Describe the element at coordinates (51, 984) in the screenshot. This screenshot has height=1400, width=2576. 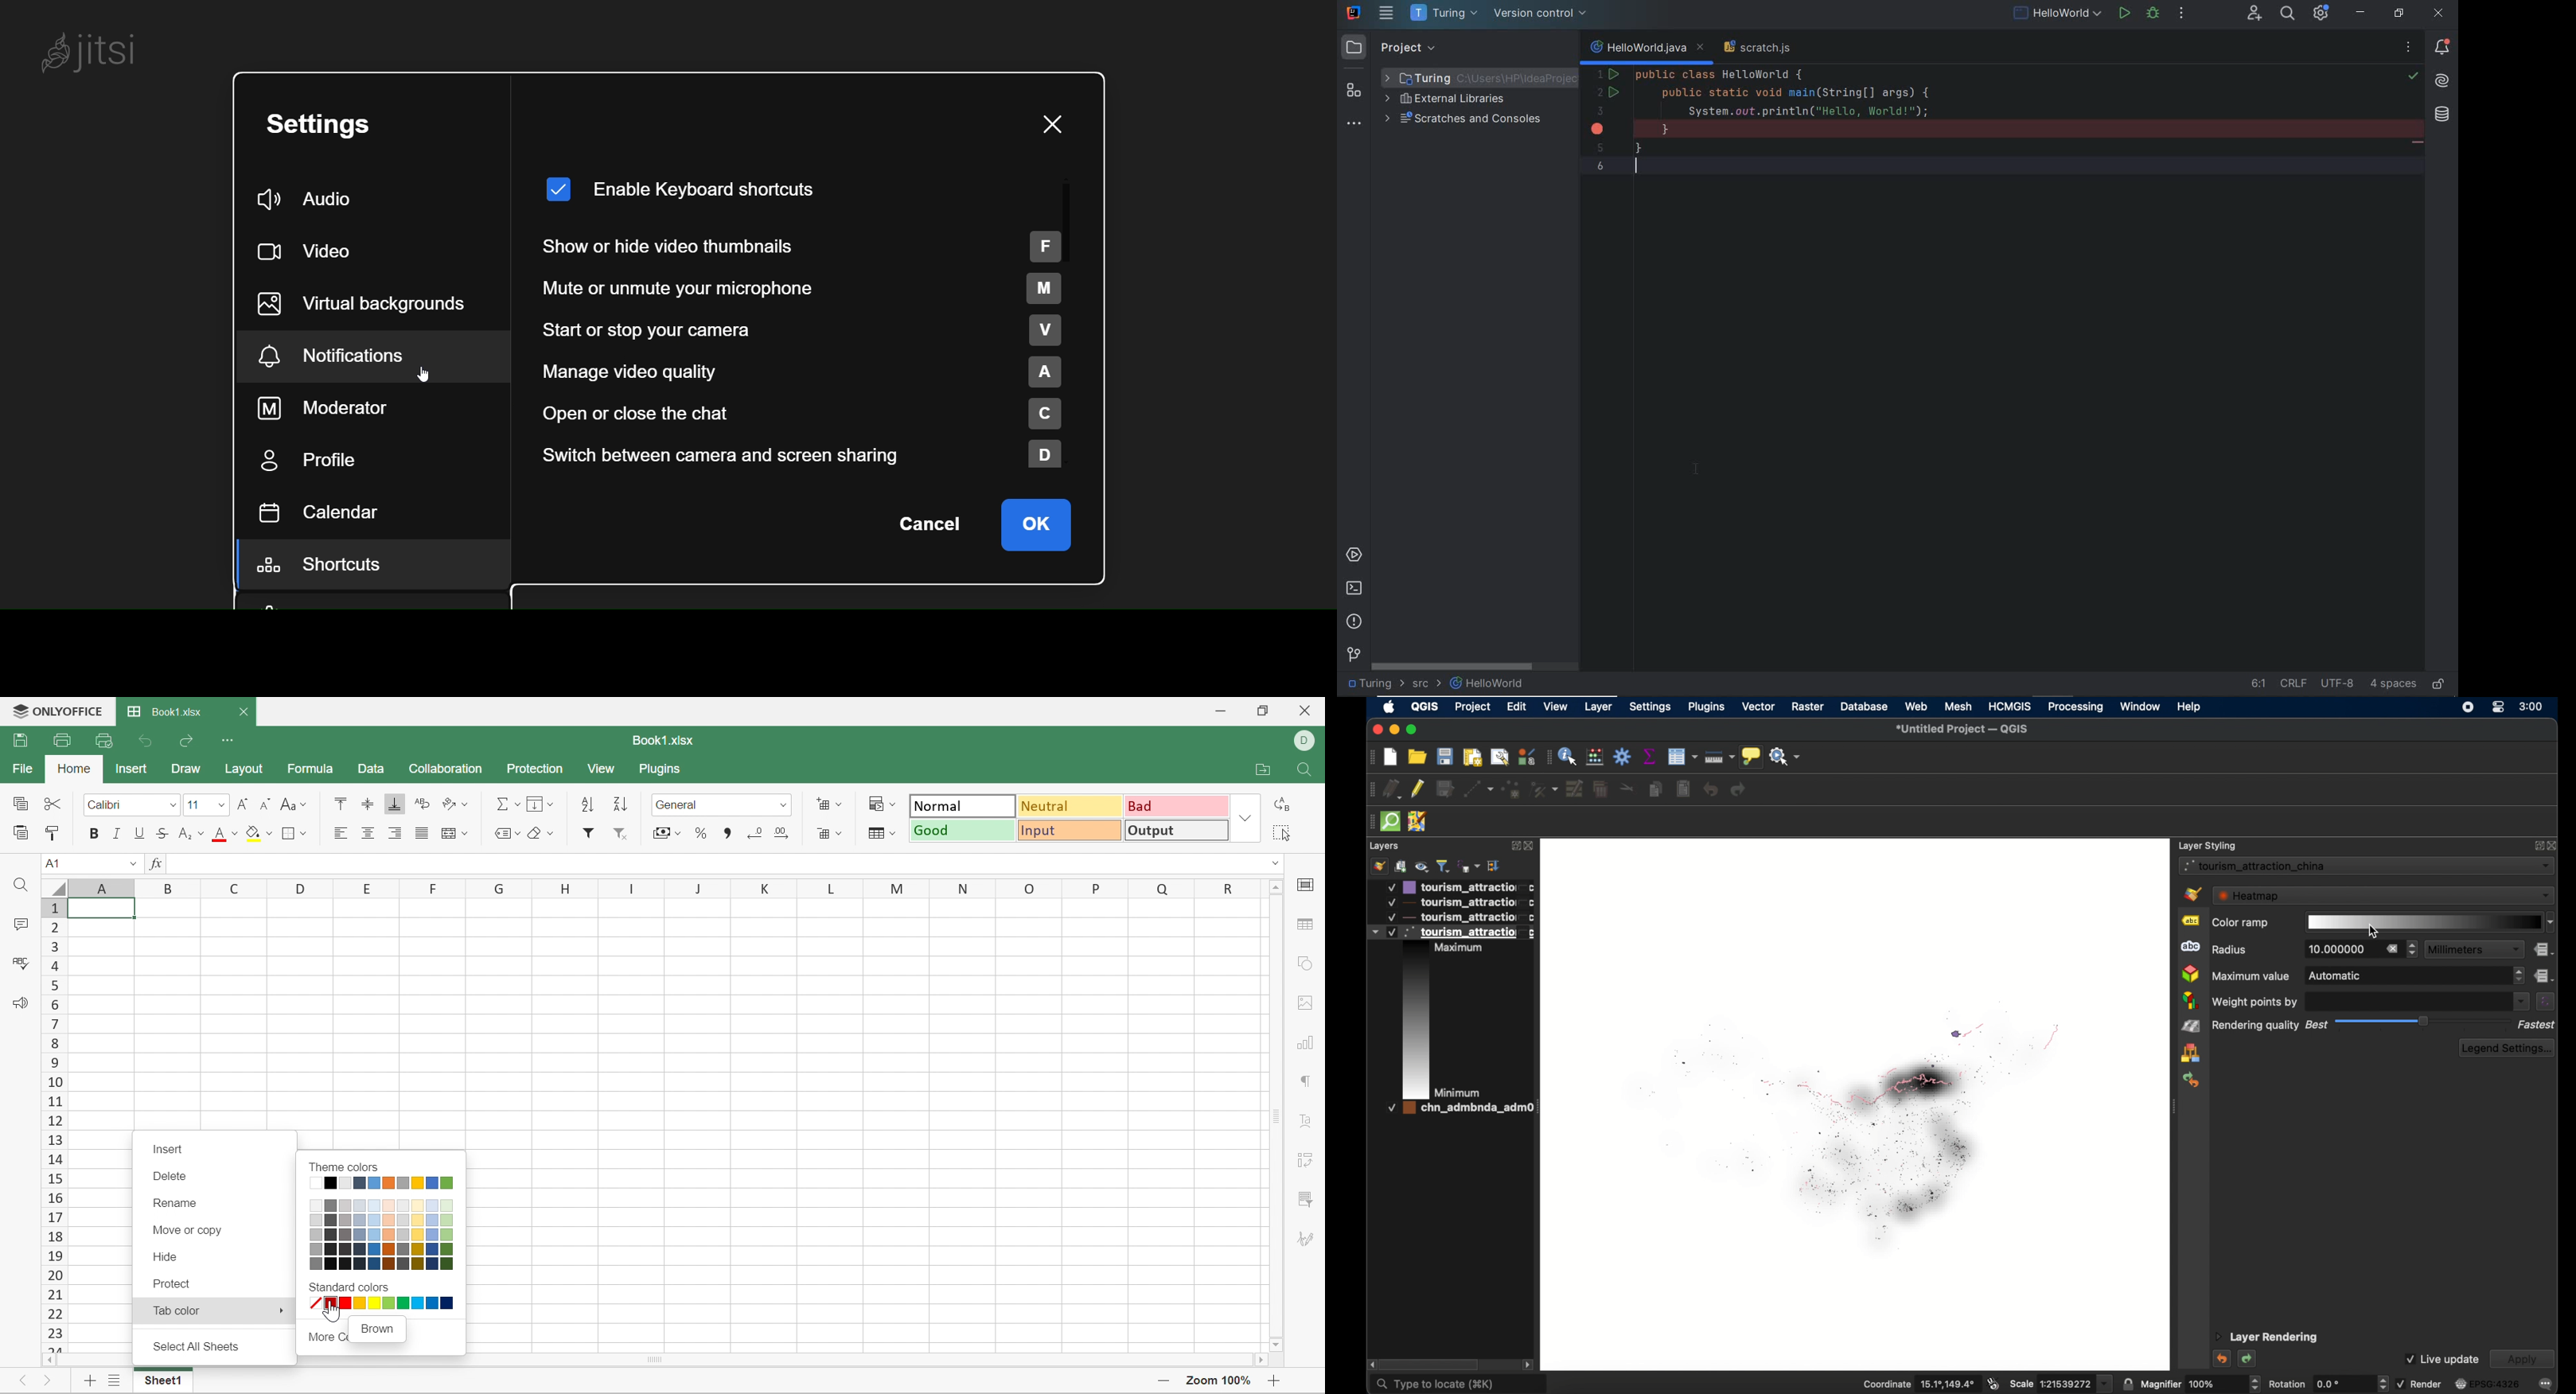
I see `4` at that location.